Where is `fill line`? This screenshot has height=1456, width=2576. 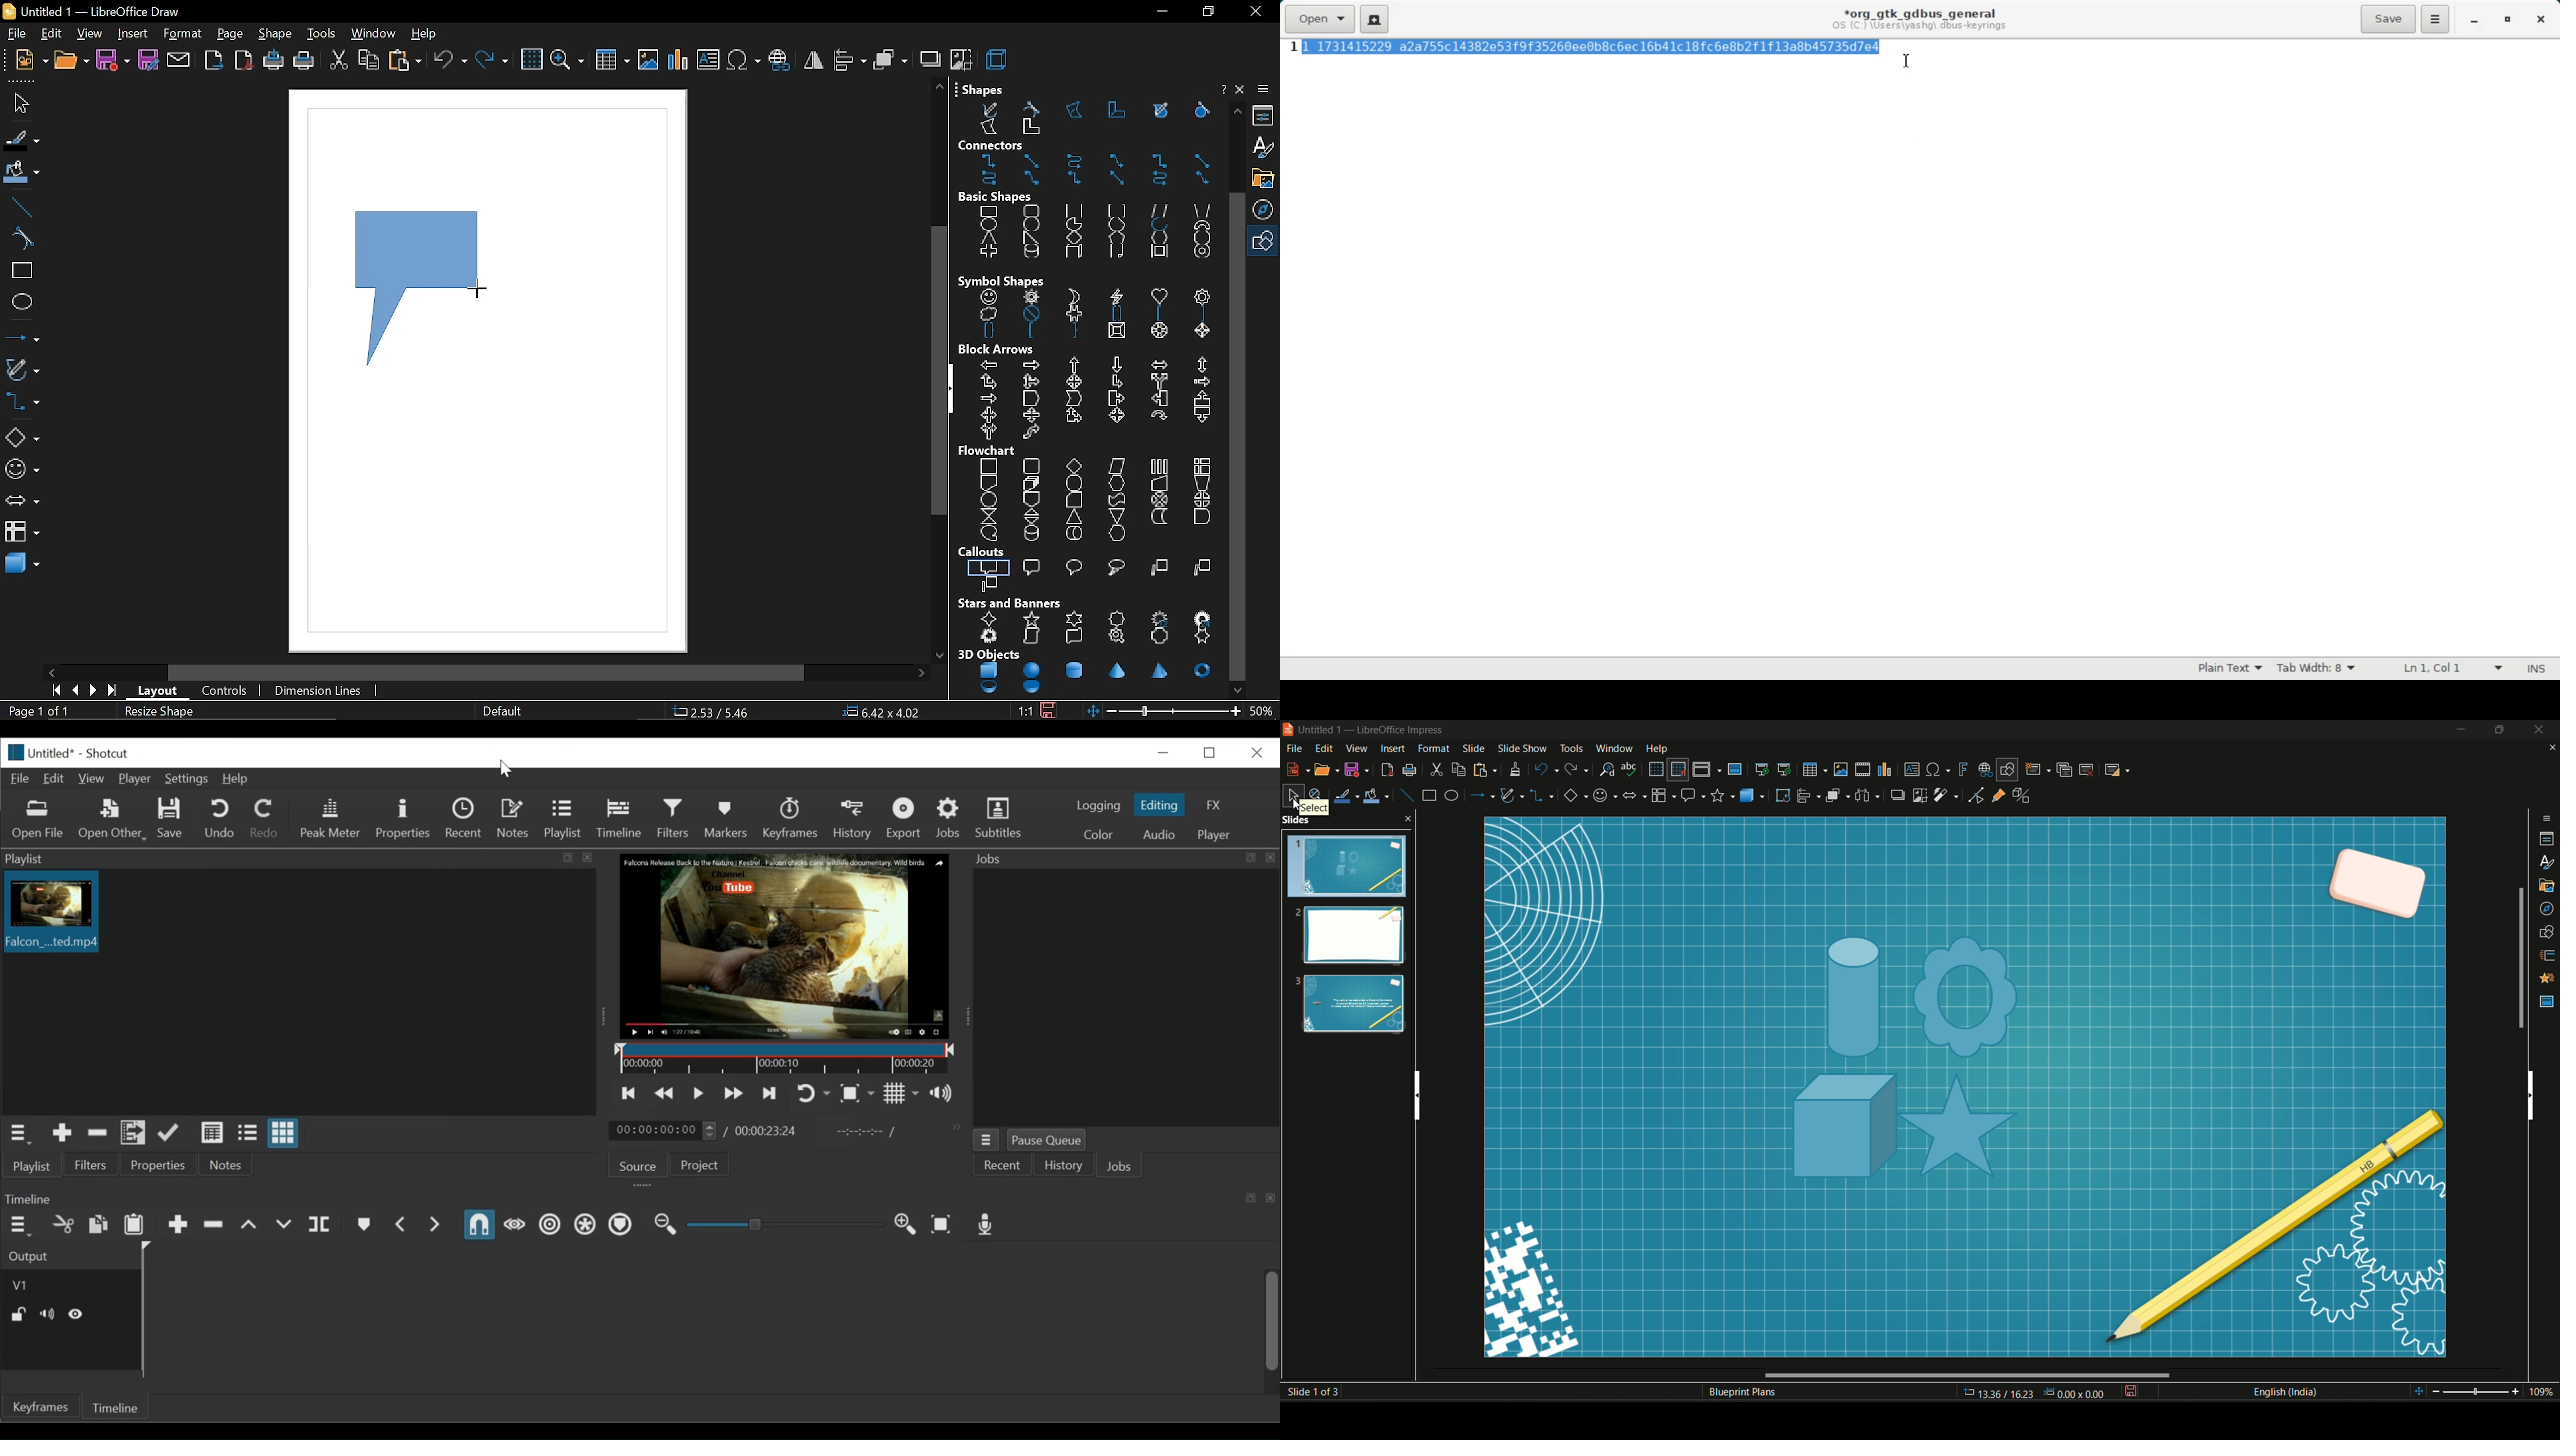 fill line is located at coordinates (21, 139).